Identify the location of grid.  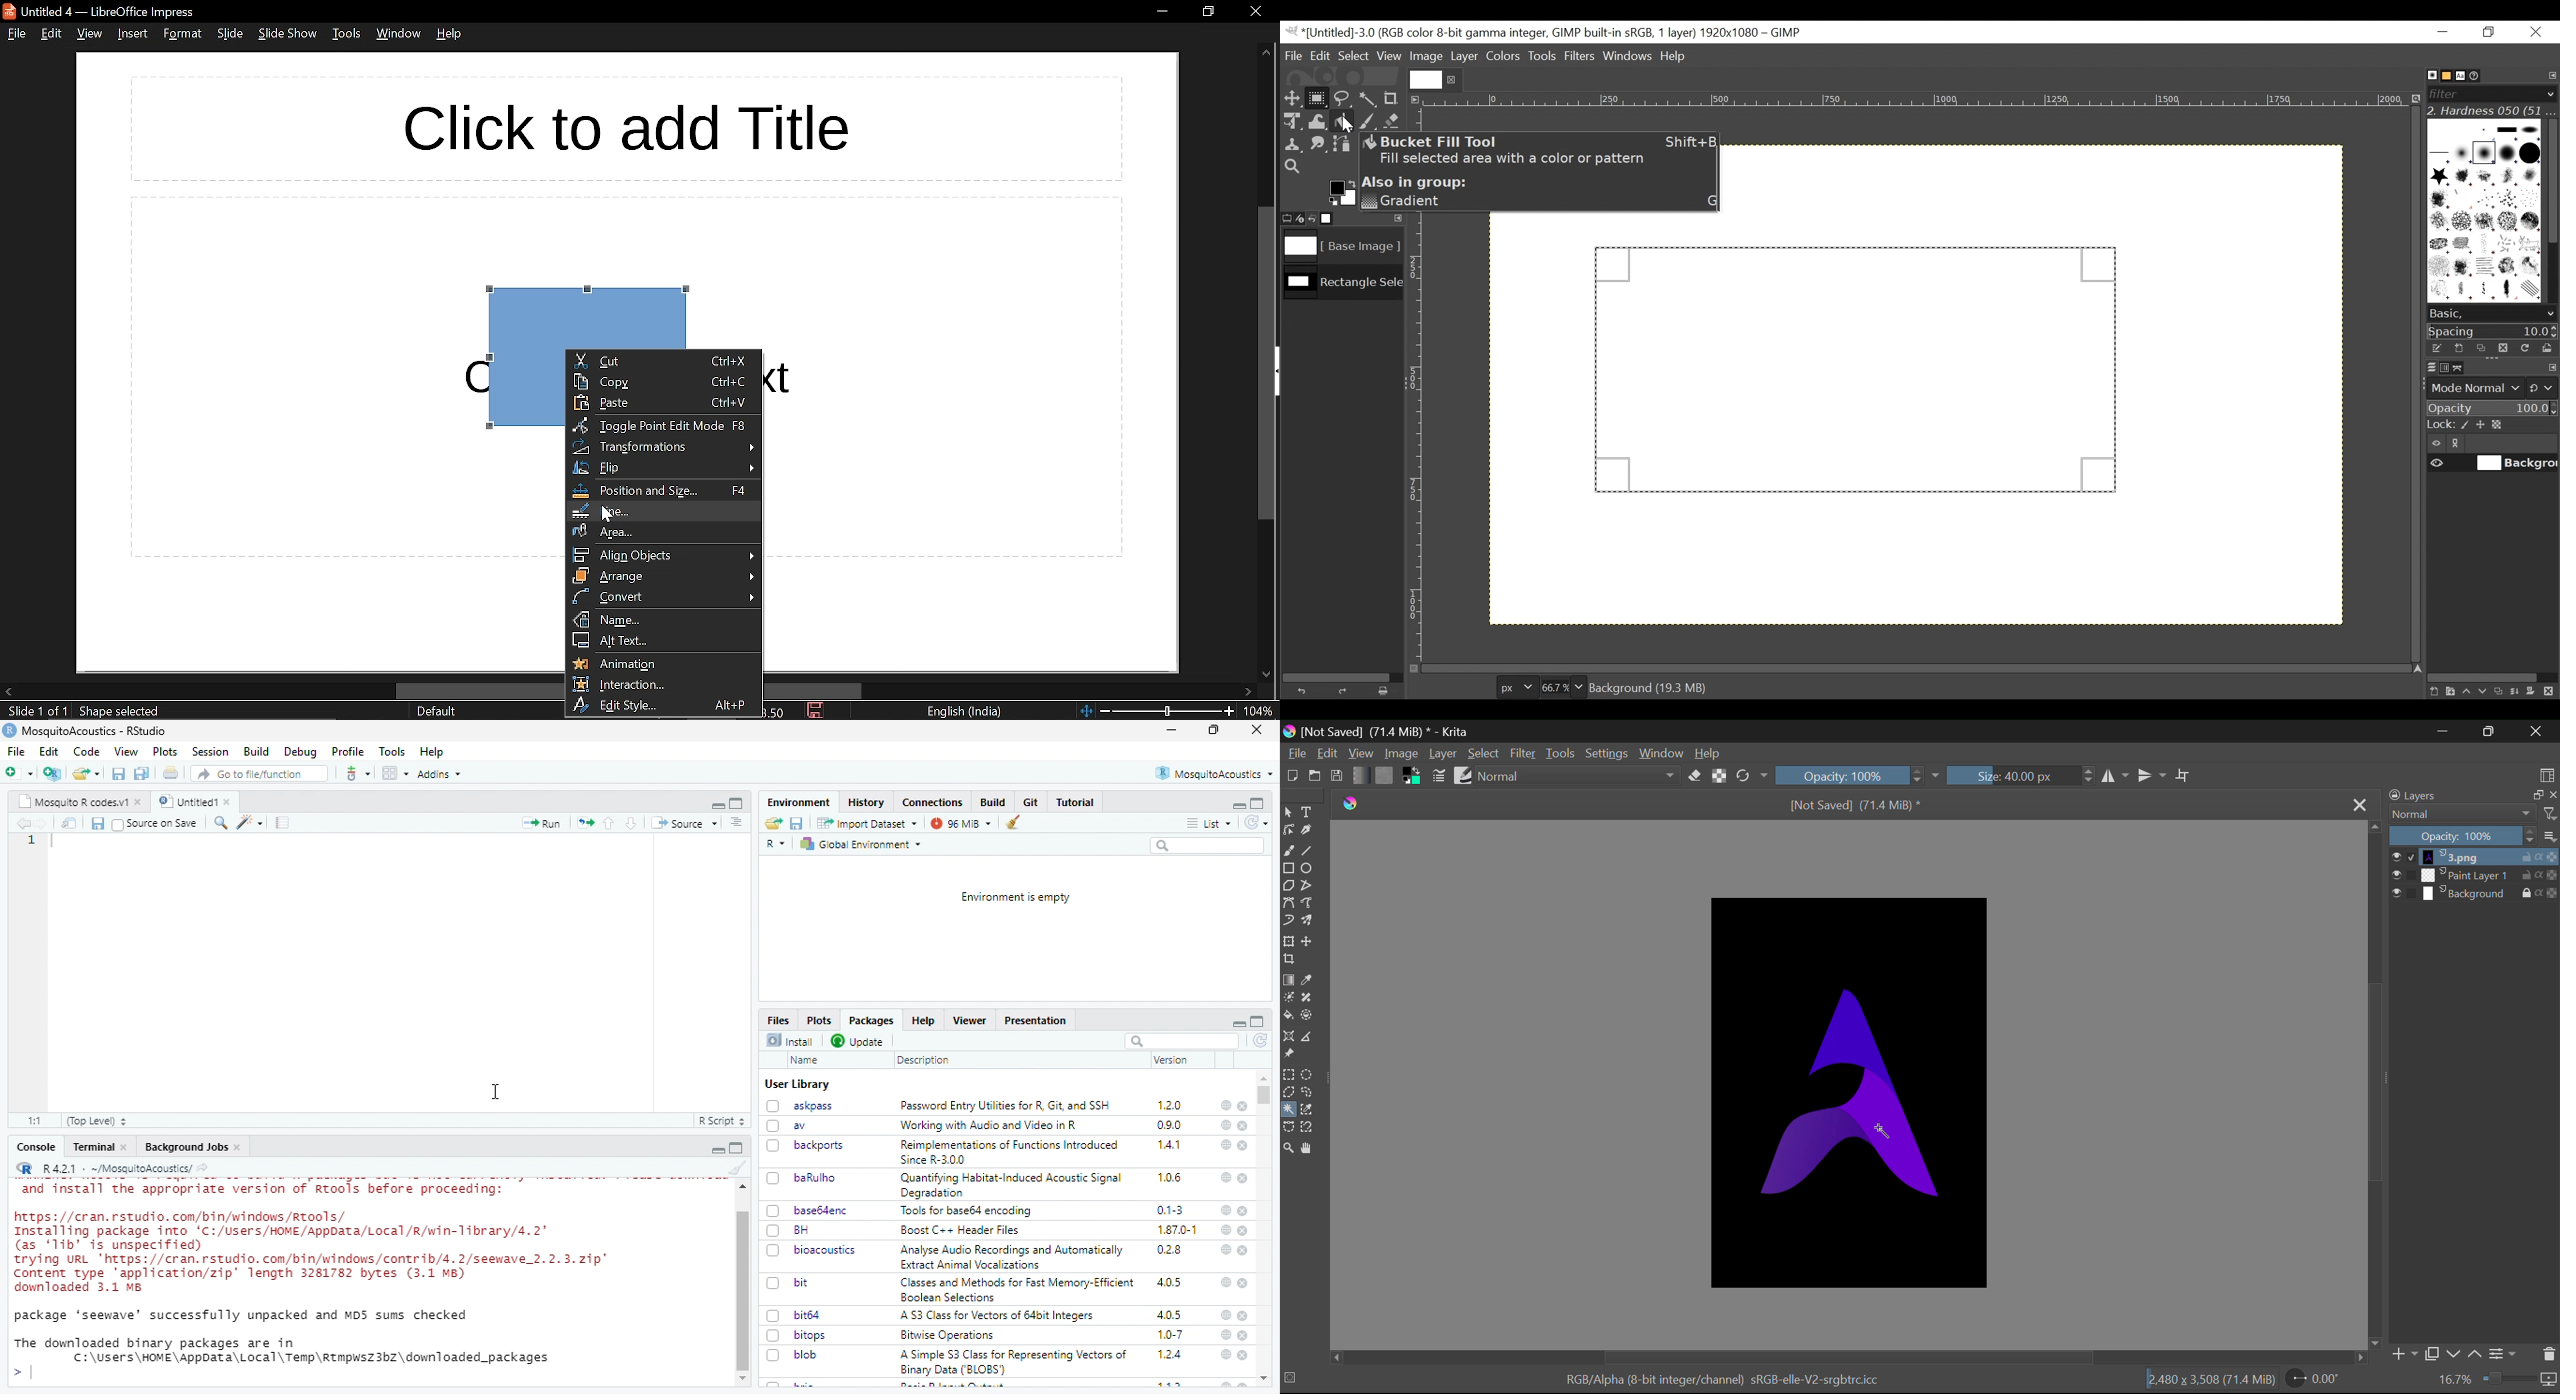
(394, 773).